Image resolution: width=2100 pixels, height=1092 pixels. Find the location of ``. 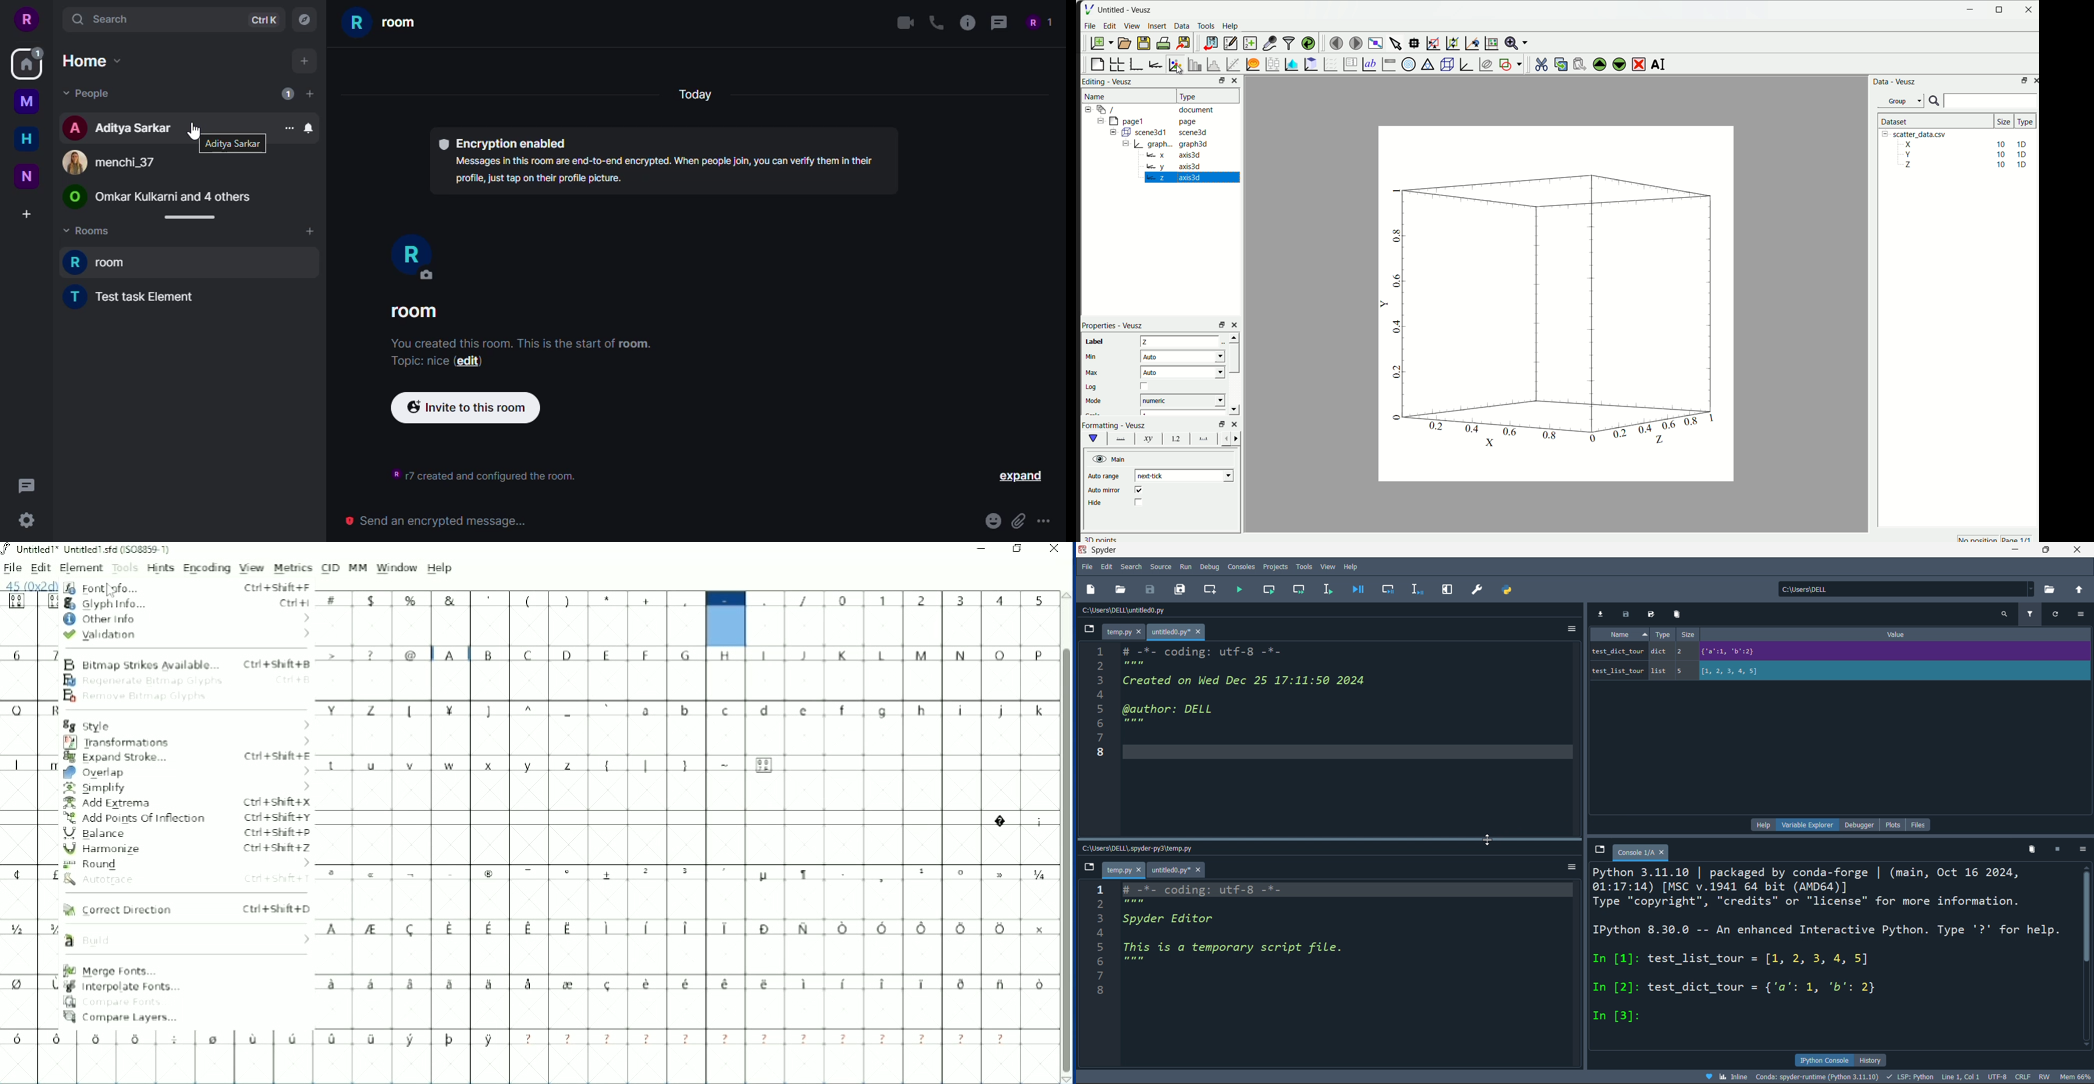

 is located at coordinates (1221, 423).